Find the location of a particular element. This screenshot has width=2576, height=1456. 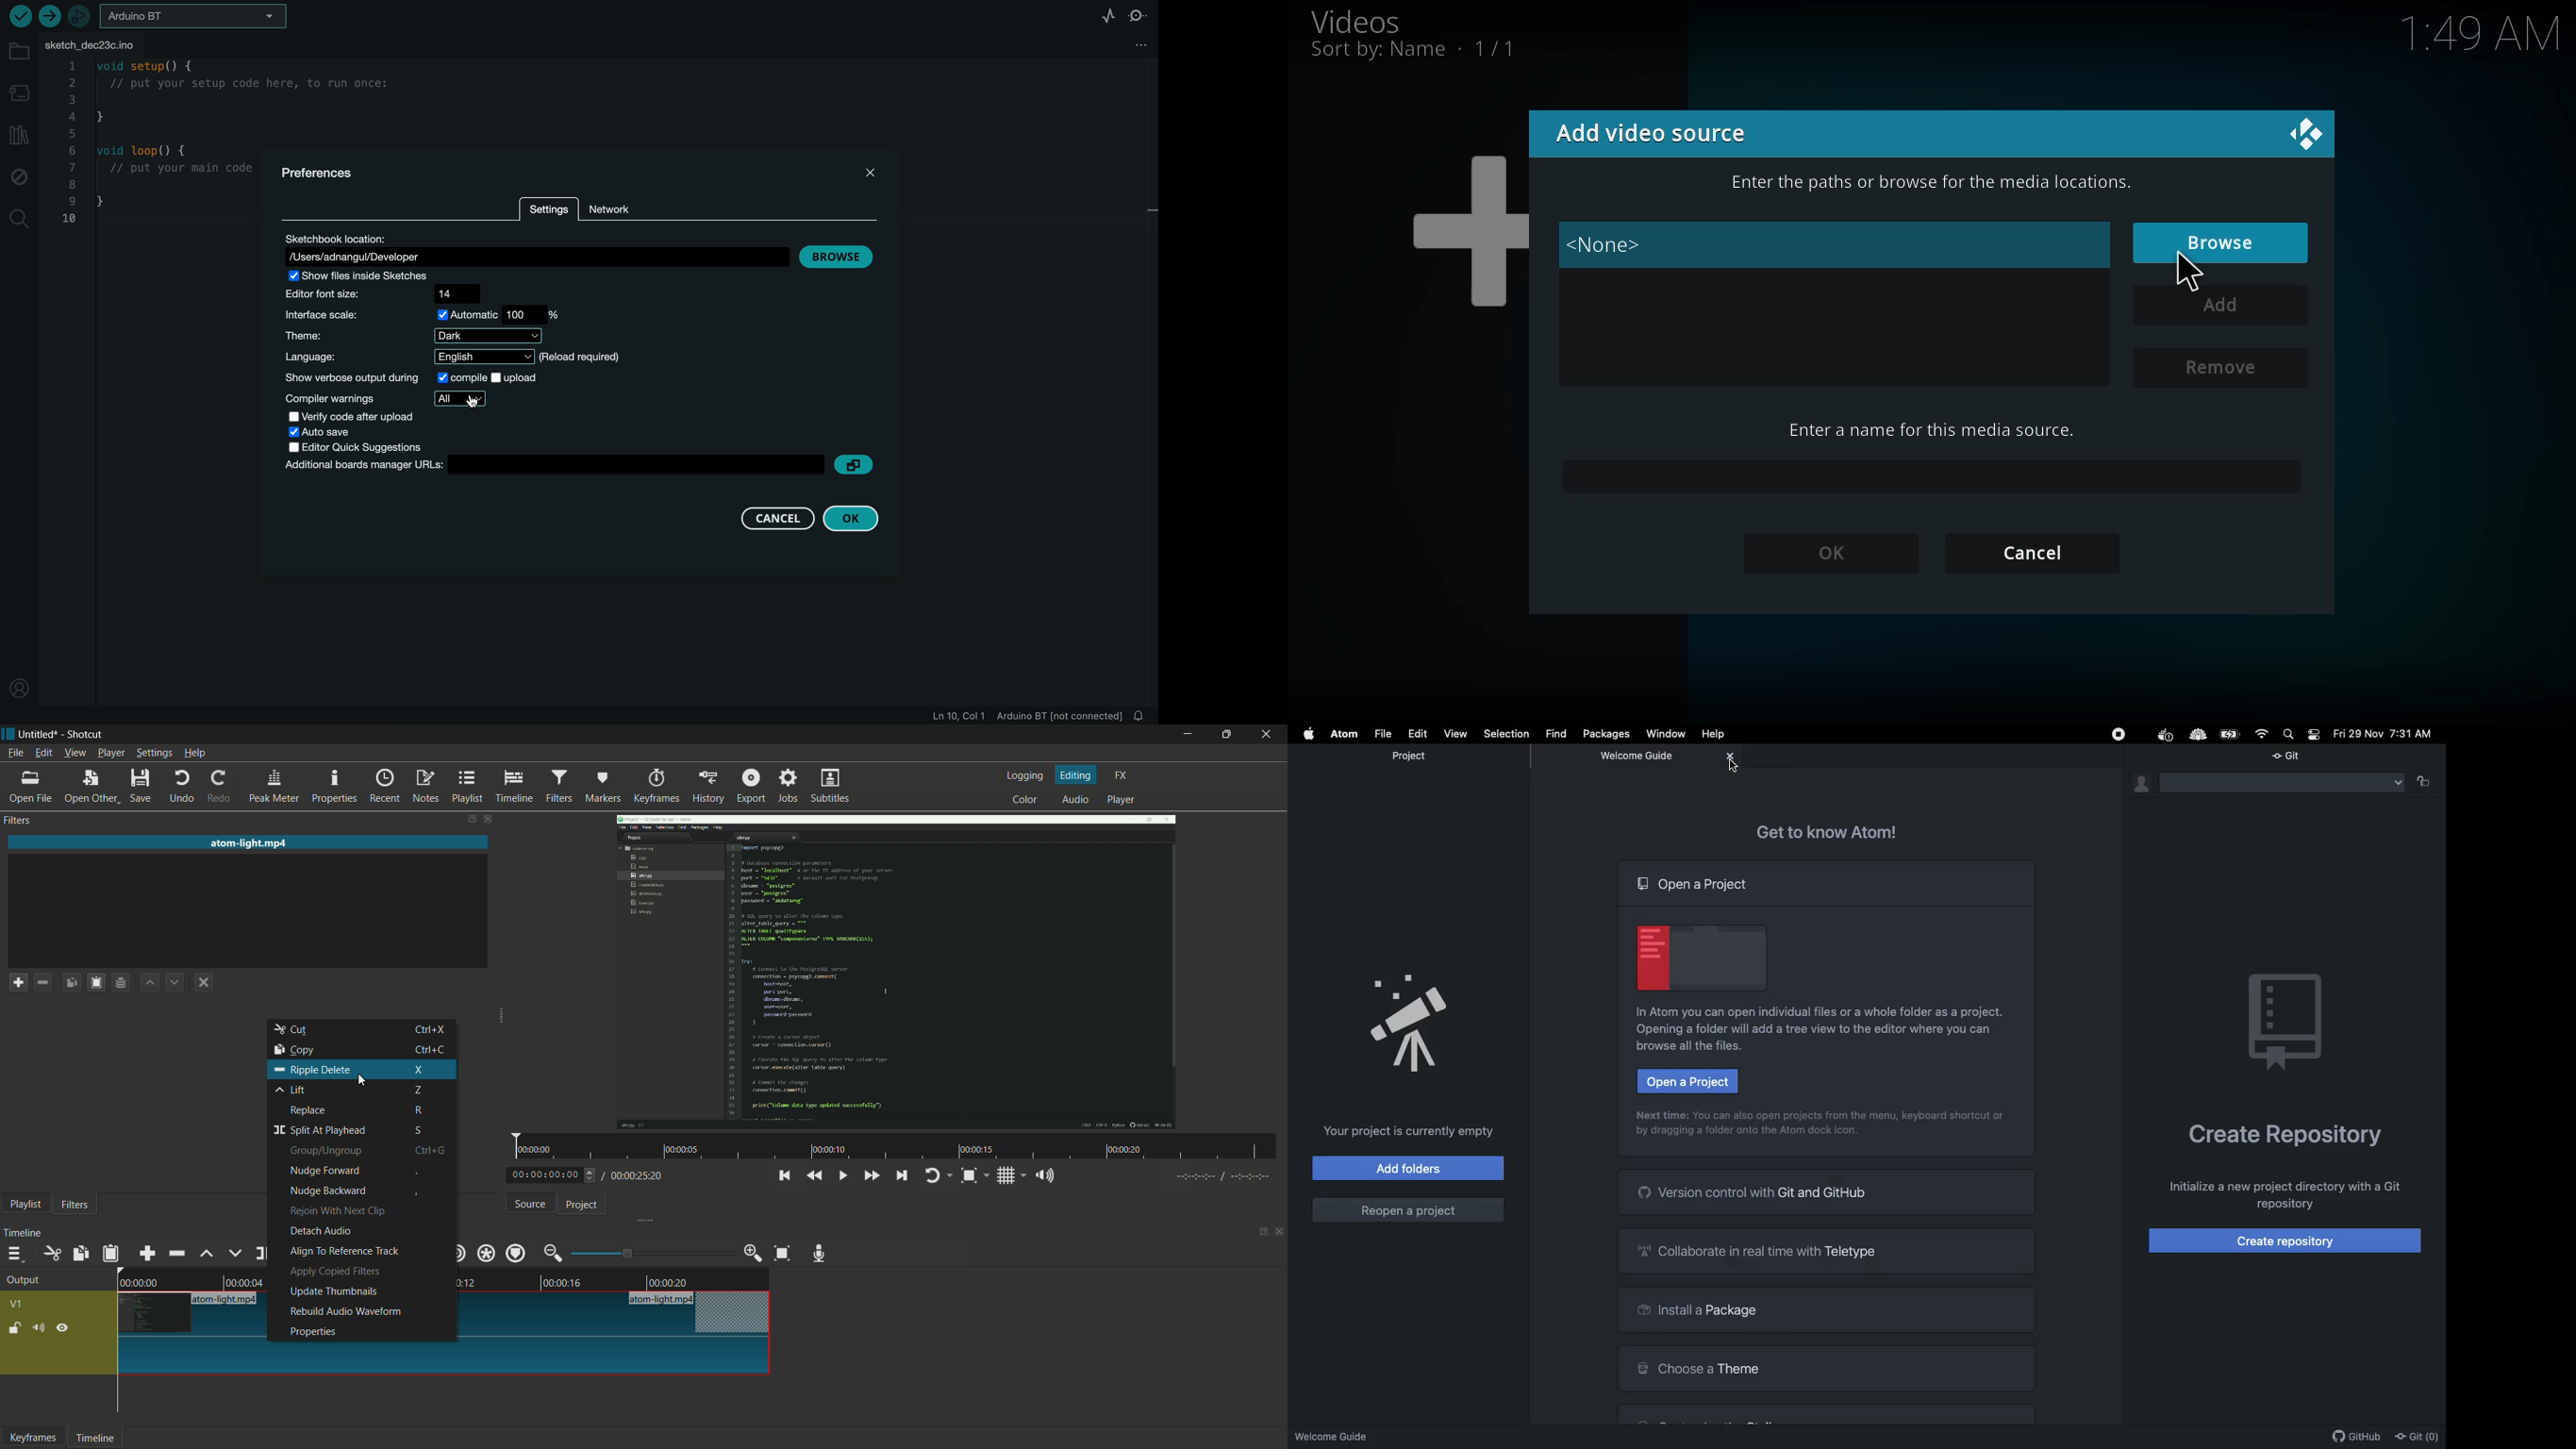

quickly play forward is located at coordinates (869, 1175).